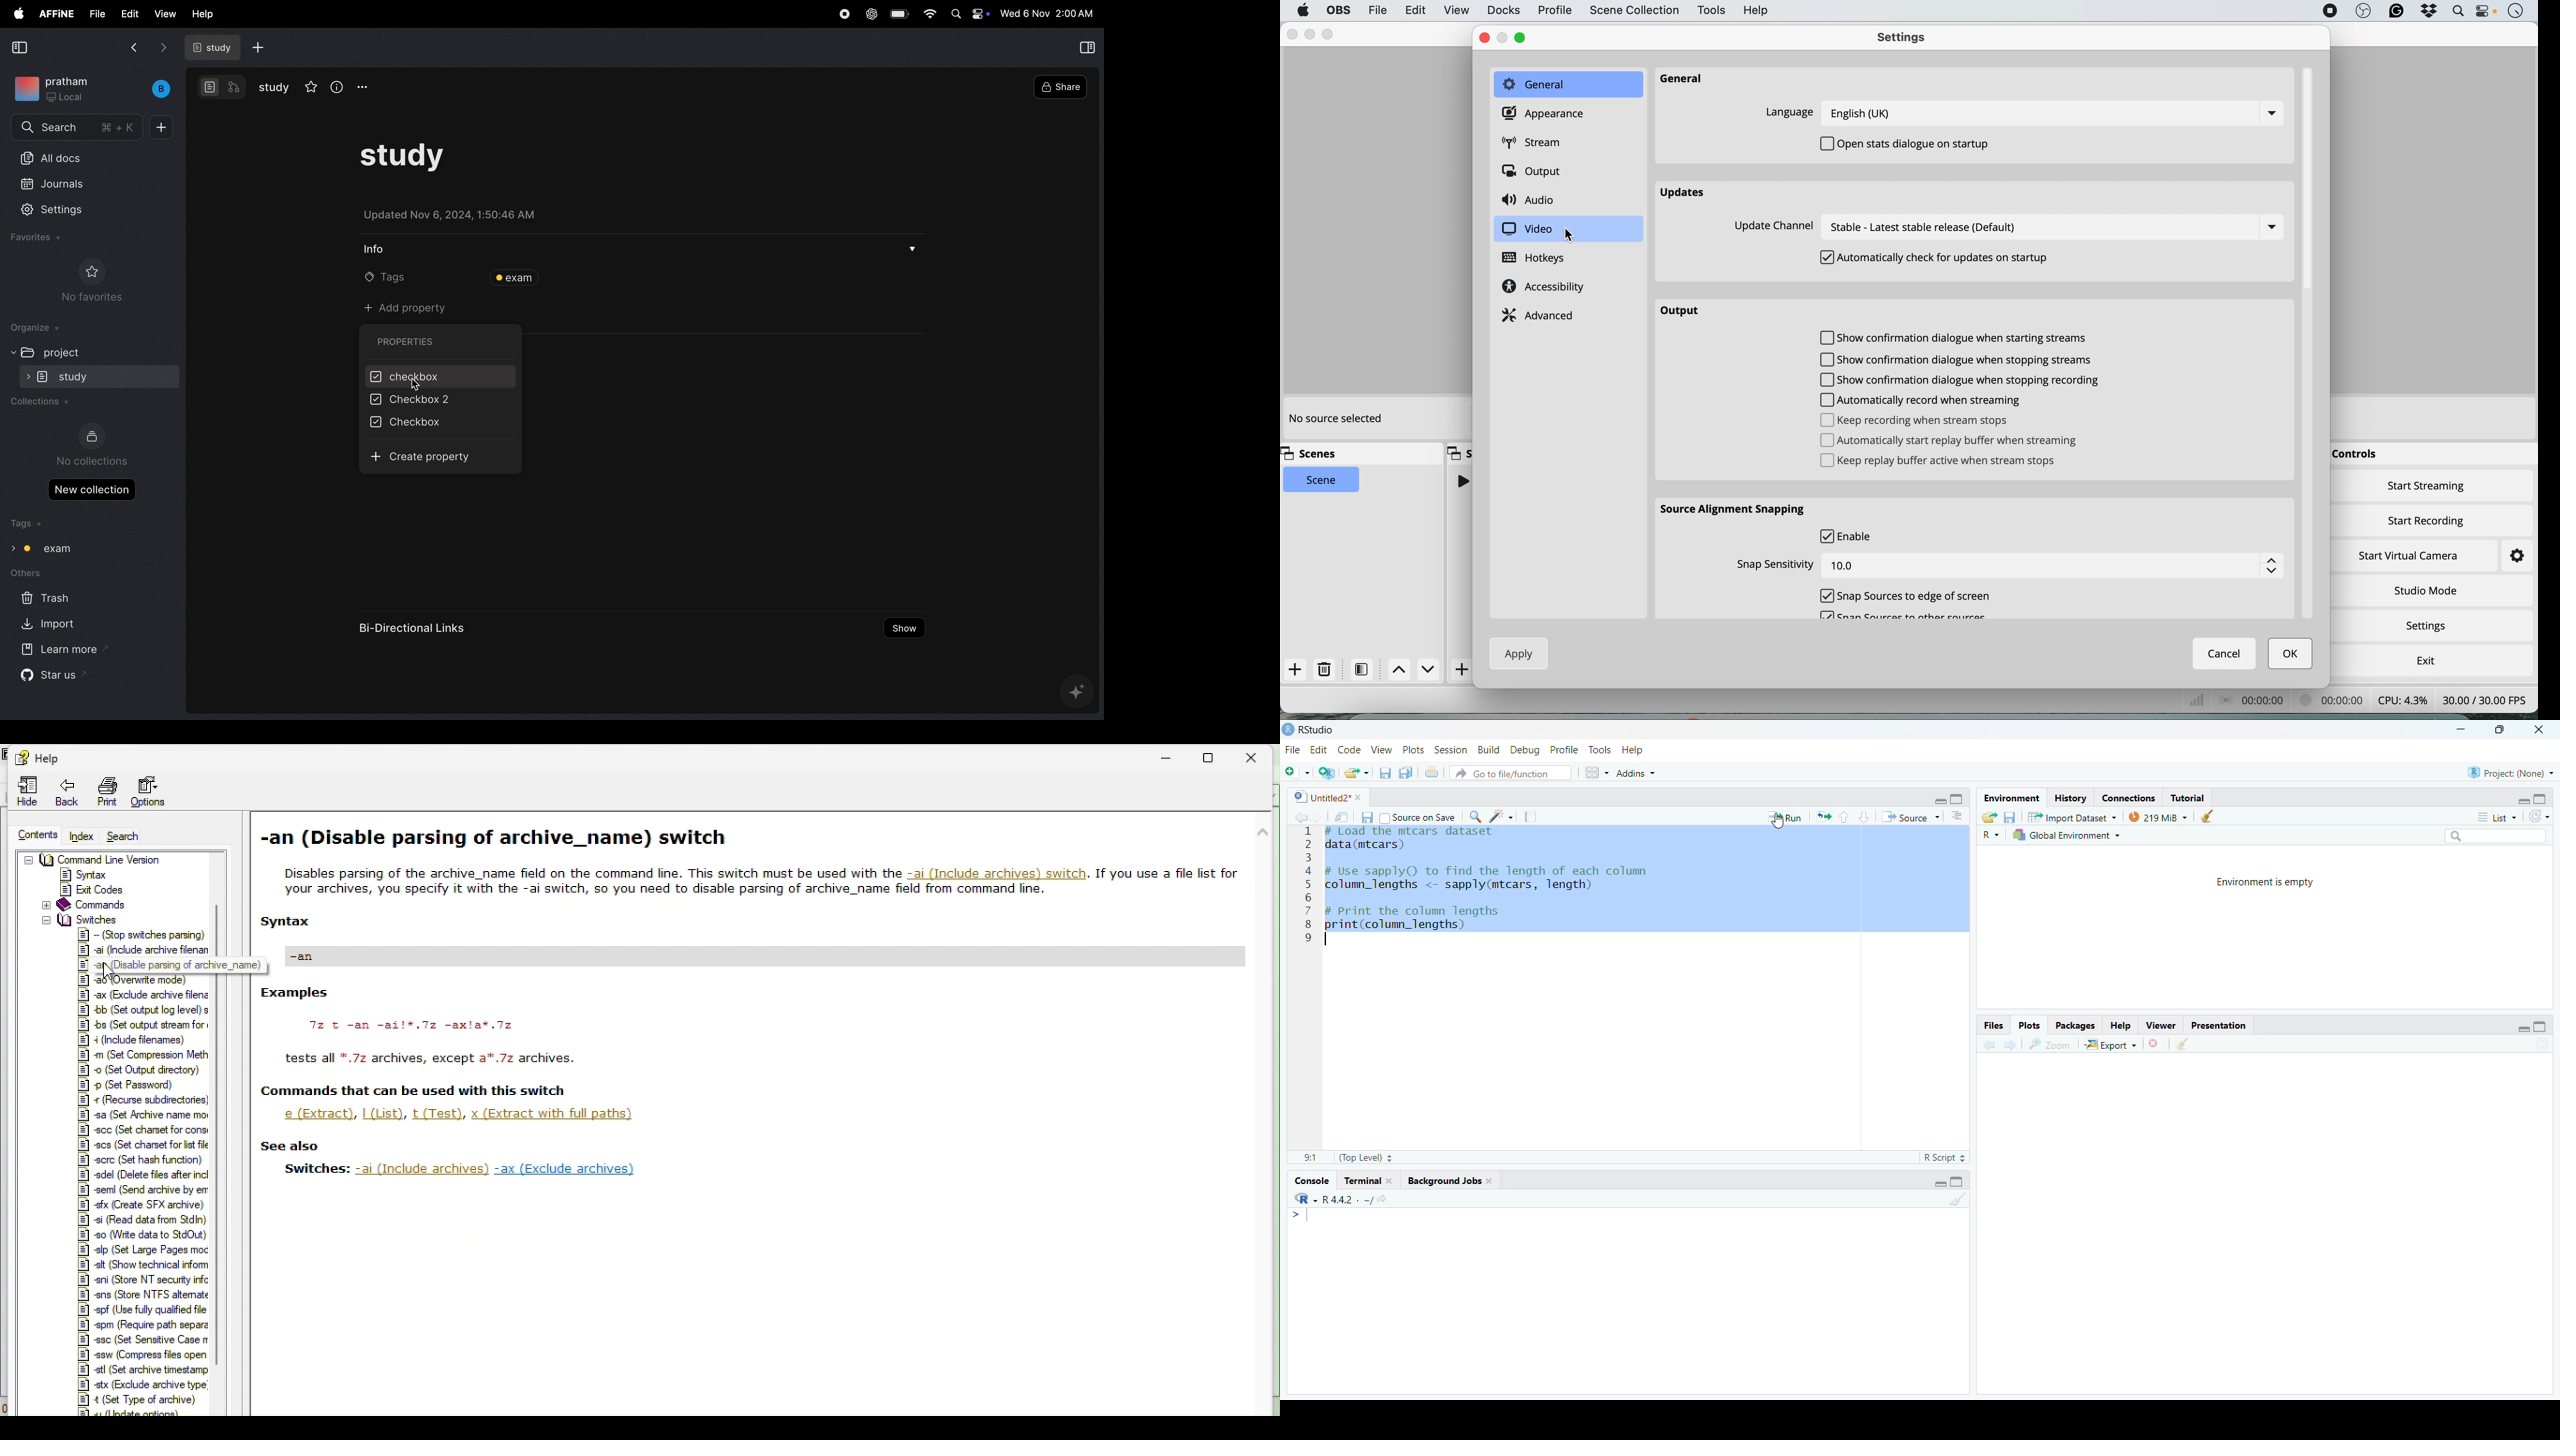  What do you see at coordinates (1340, 1199) in the screenshot?
I see `R-R442. ~/` at bounding box center [1340, 1199].